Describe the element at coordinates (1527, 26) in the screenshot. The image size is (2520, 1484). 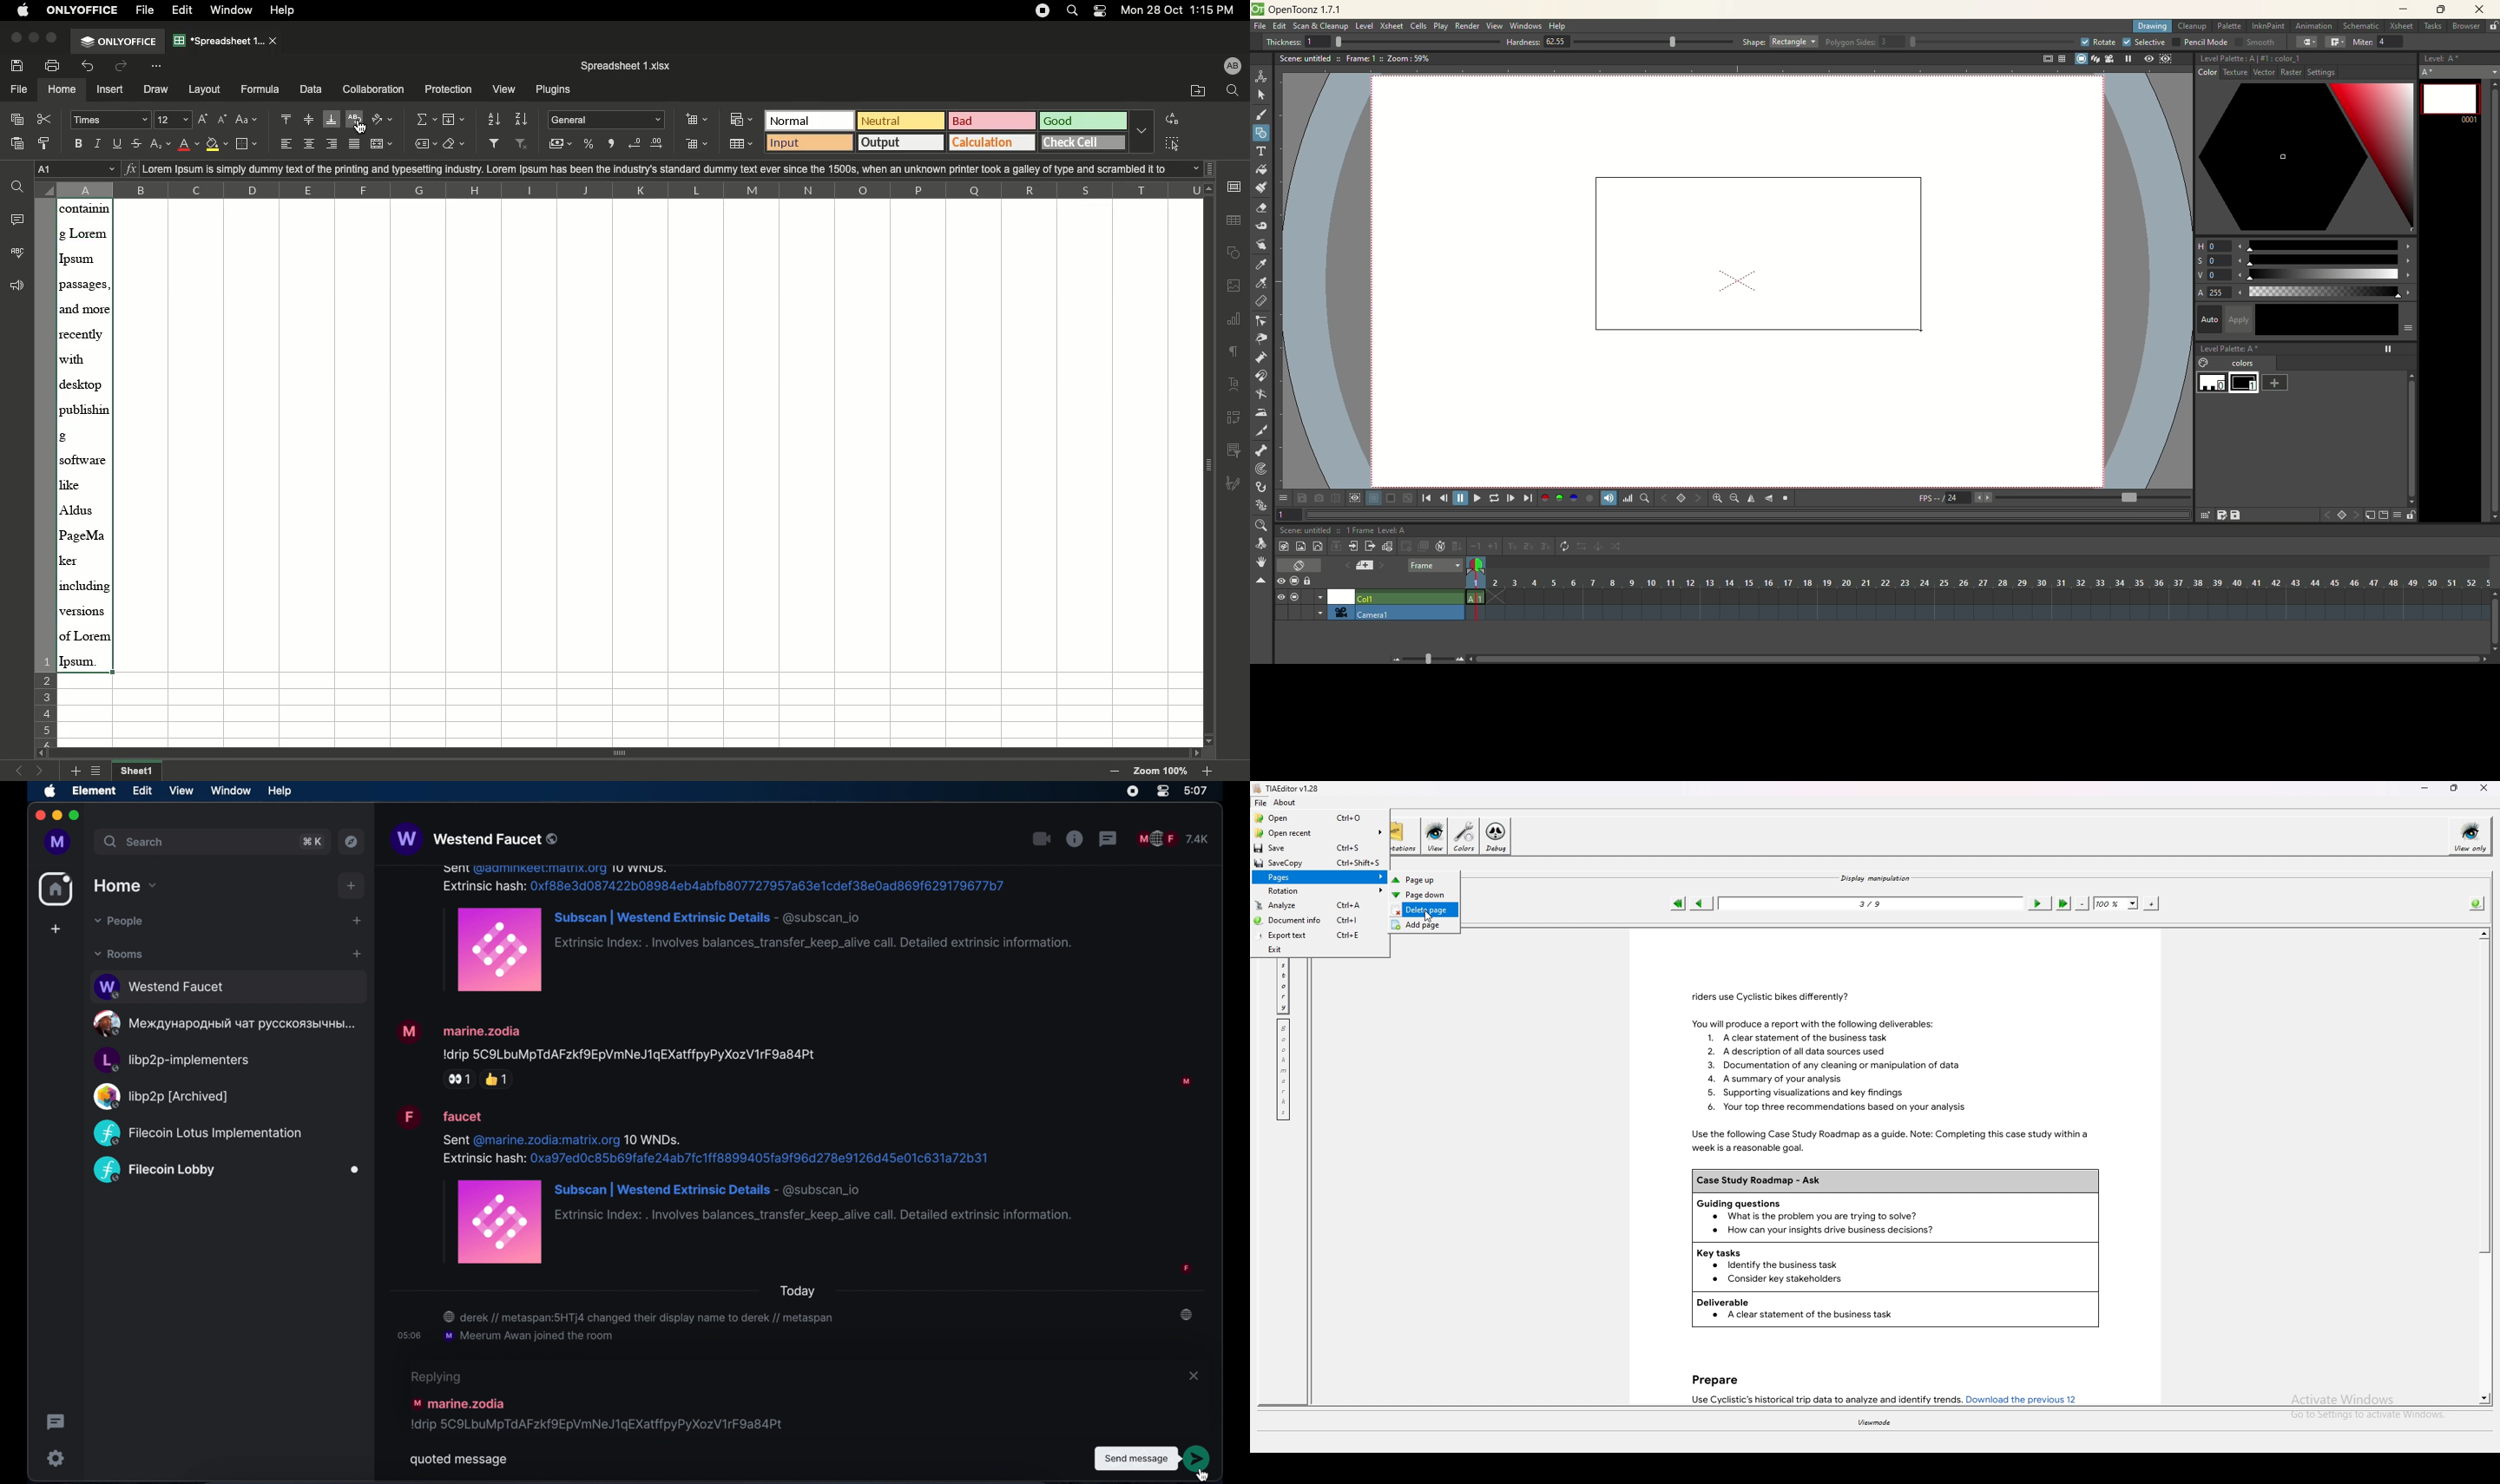
I see `windows` at that location.